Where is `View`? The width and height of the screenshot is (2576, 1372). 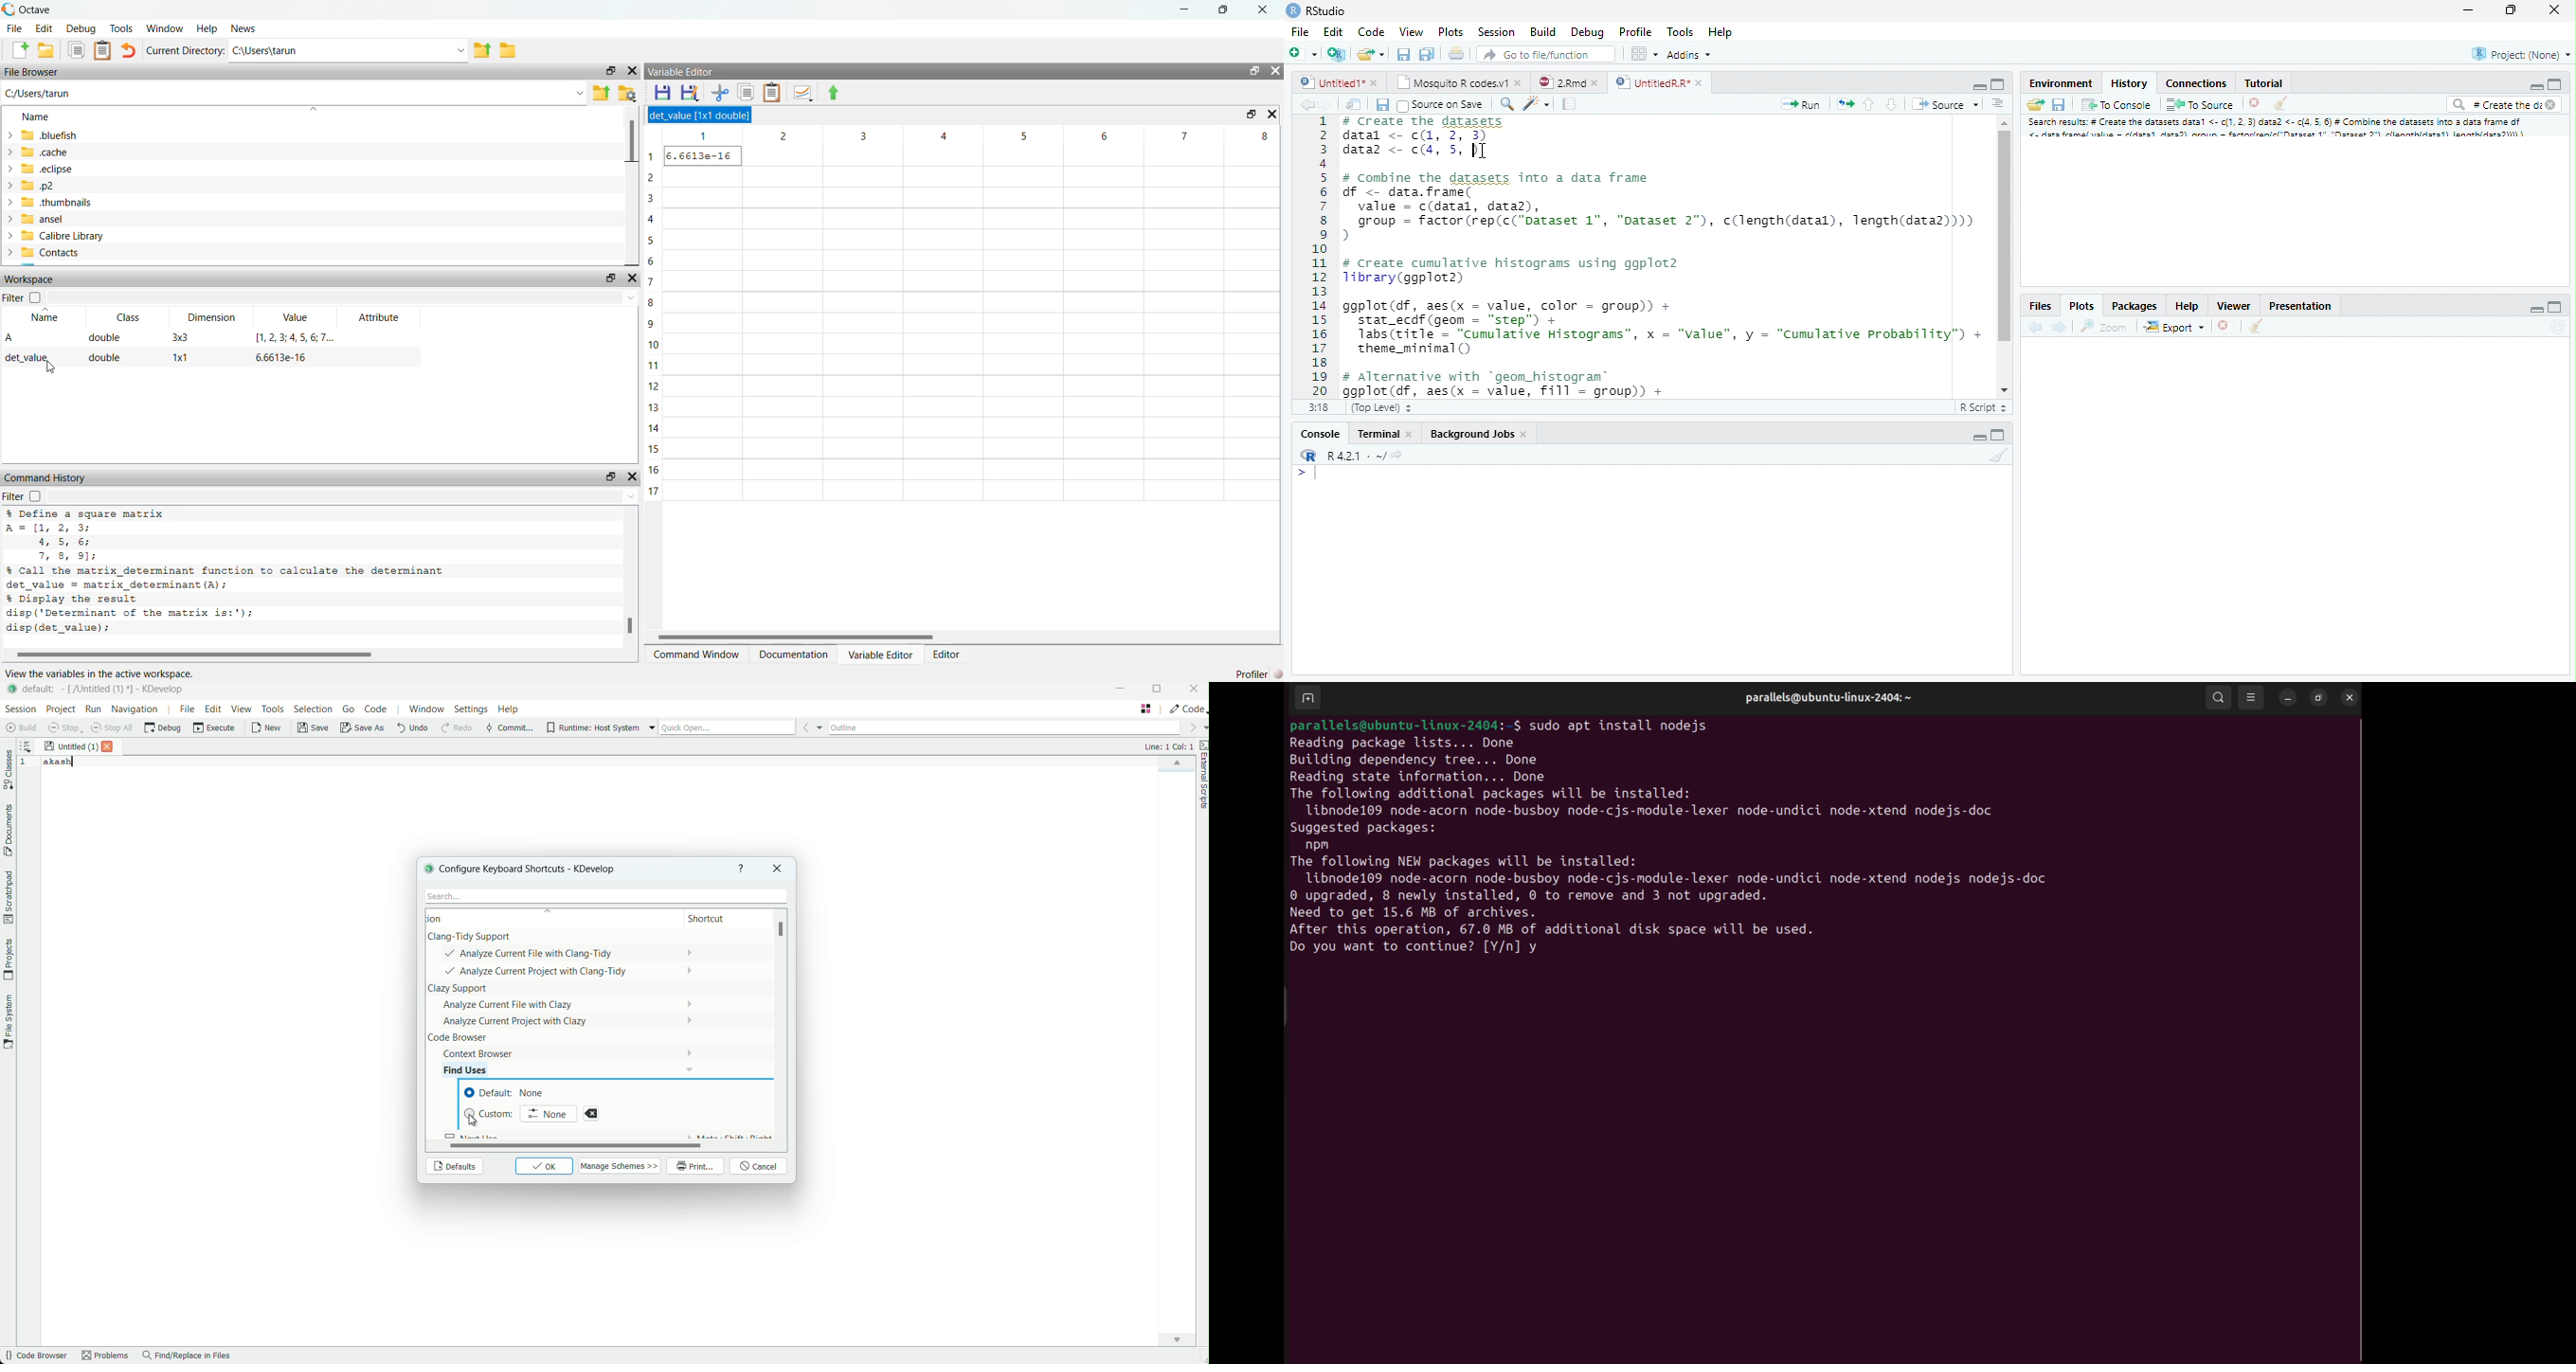 View is located at coordinates (1410, 33).